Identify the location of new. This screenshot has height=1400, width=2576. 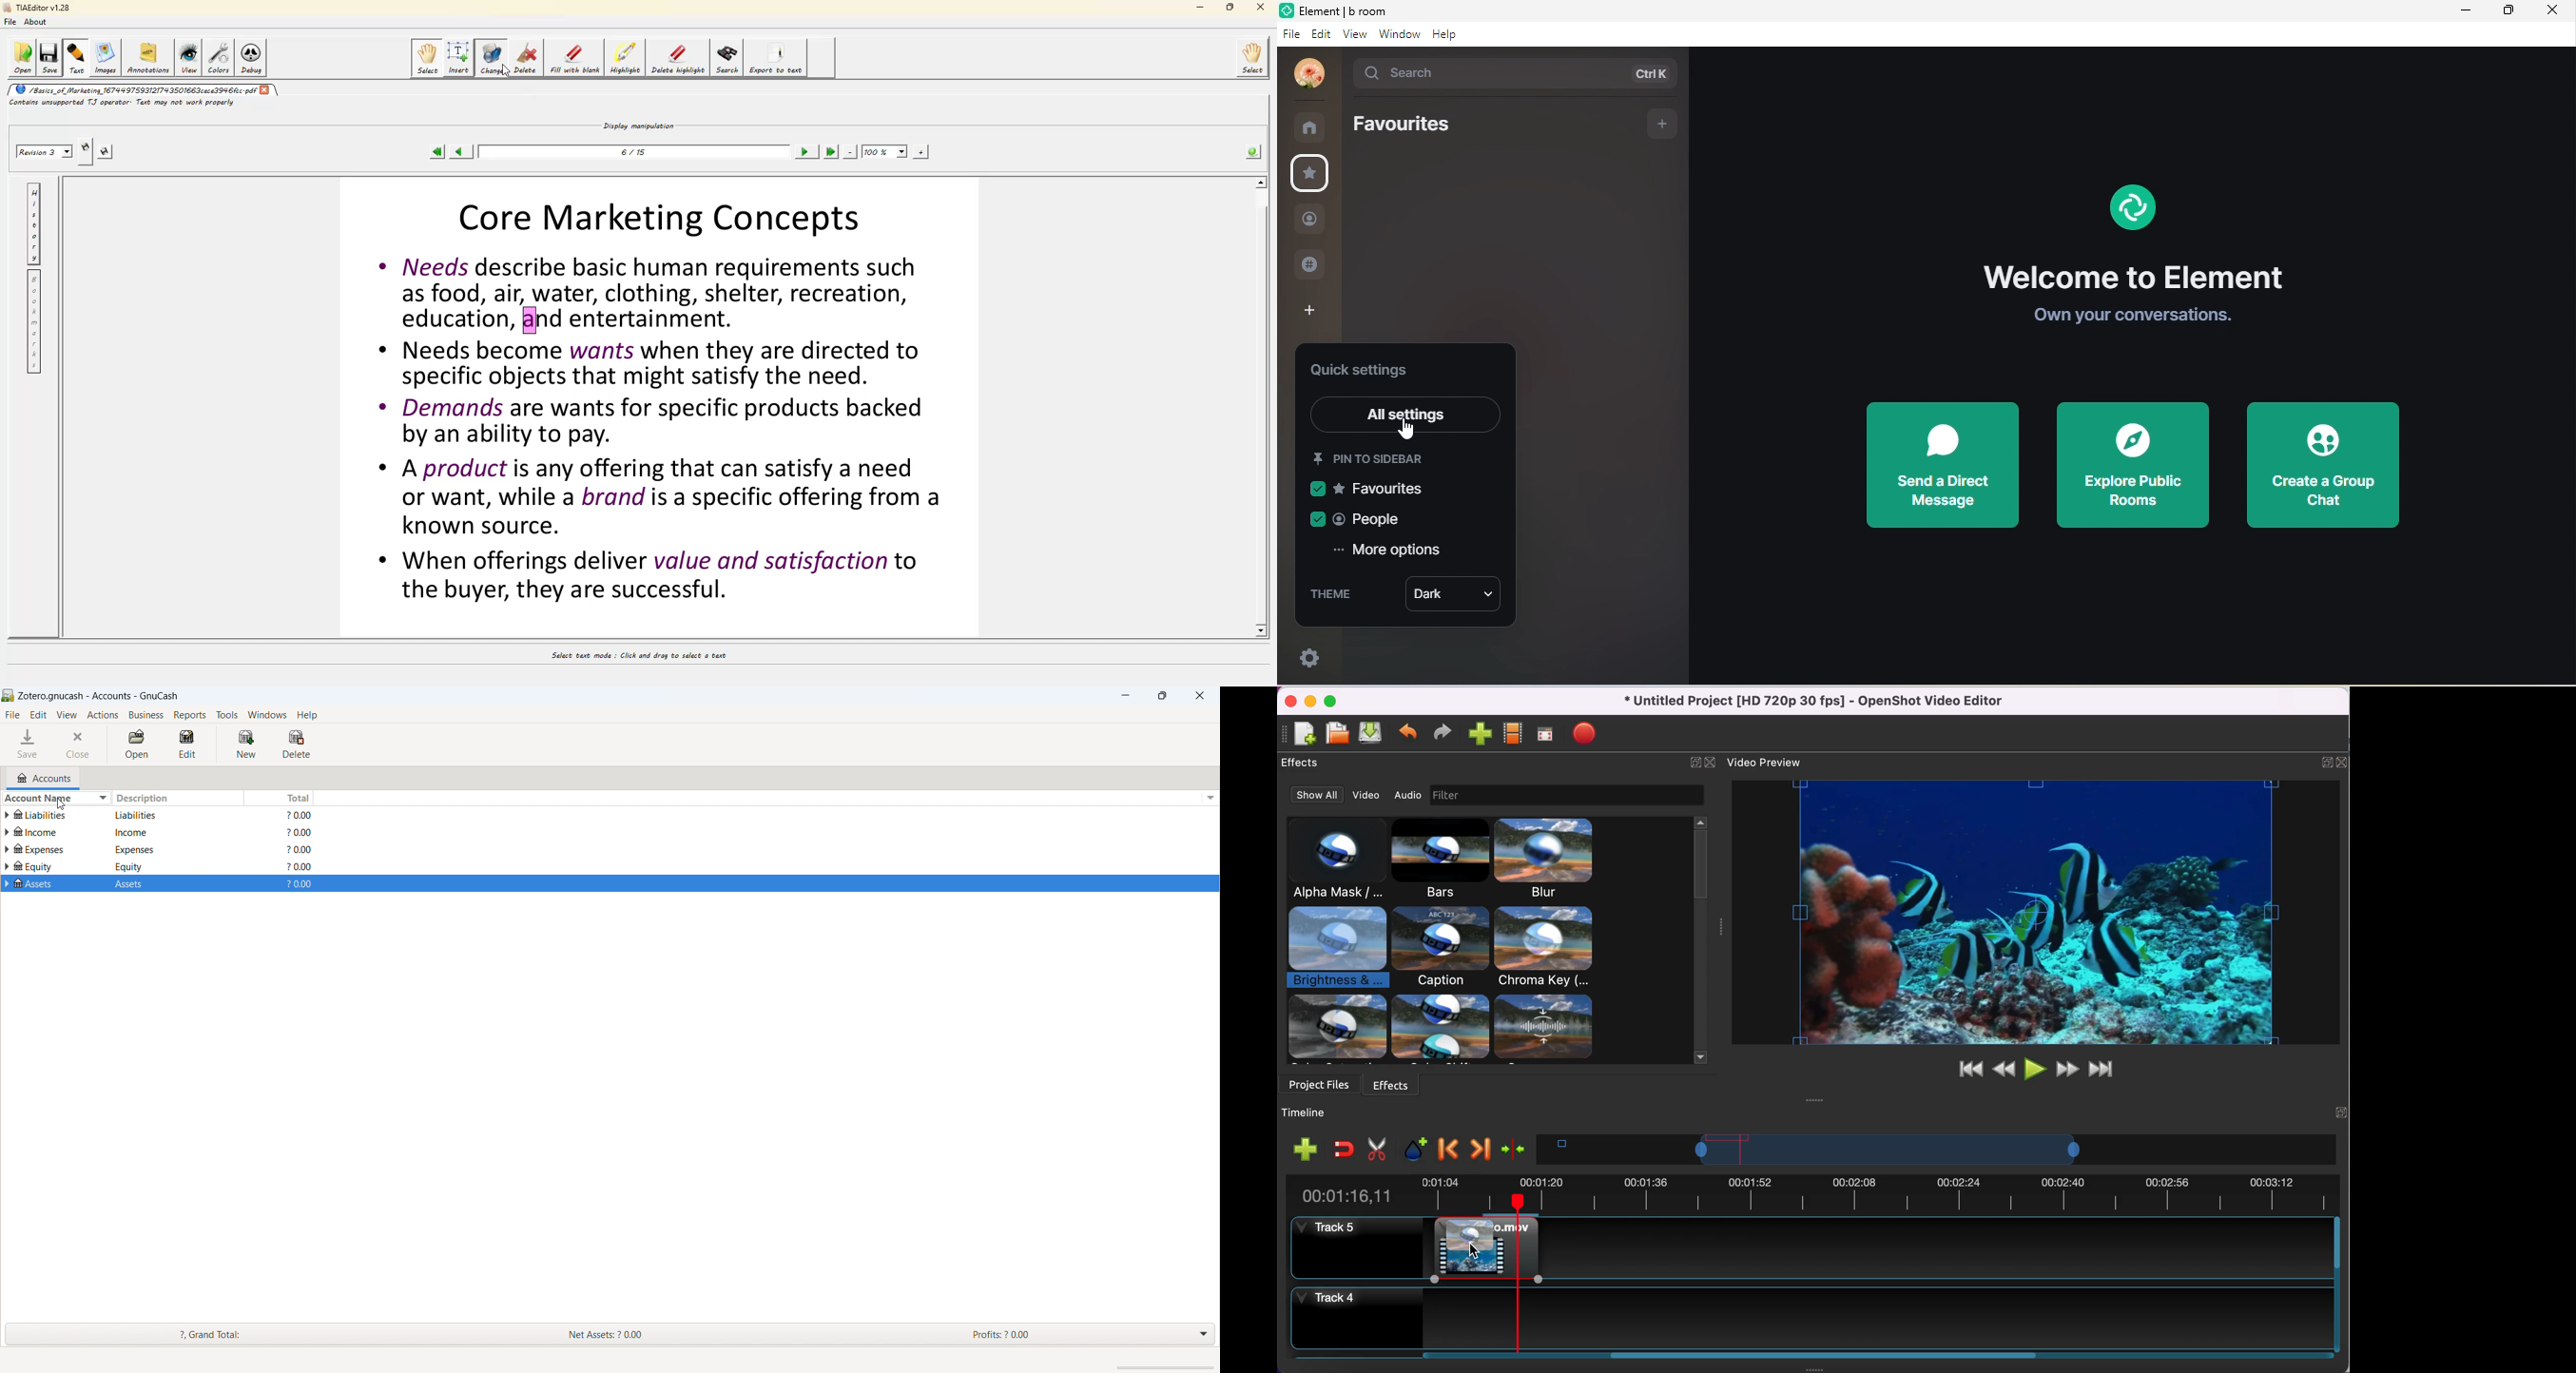
(247, 745).